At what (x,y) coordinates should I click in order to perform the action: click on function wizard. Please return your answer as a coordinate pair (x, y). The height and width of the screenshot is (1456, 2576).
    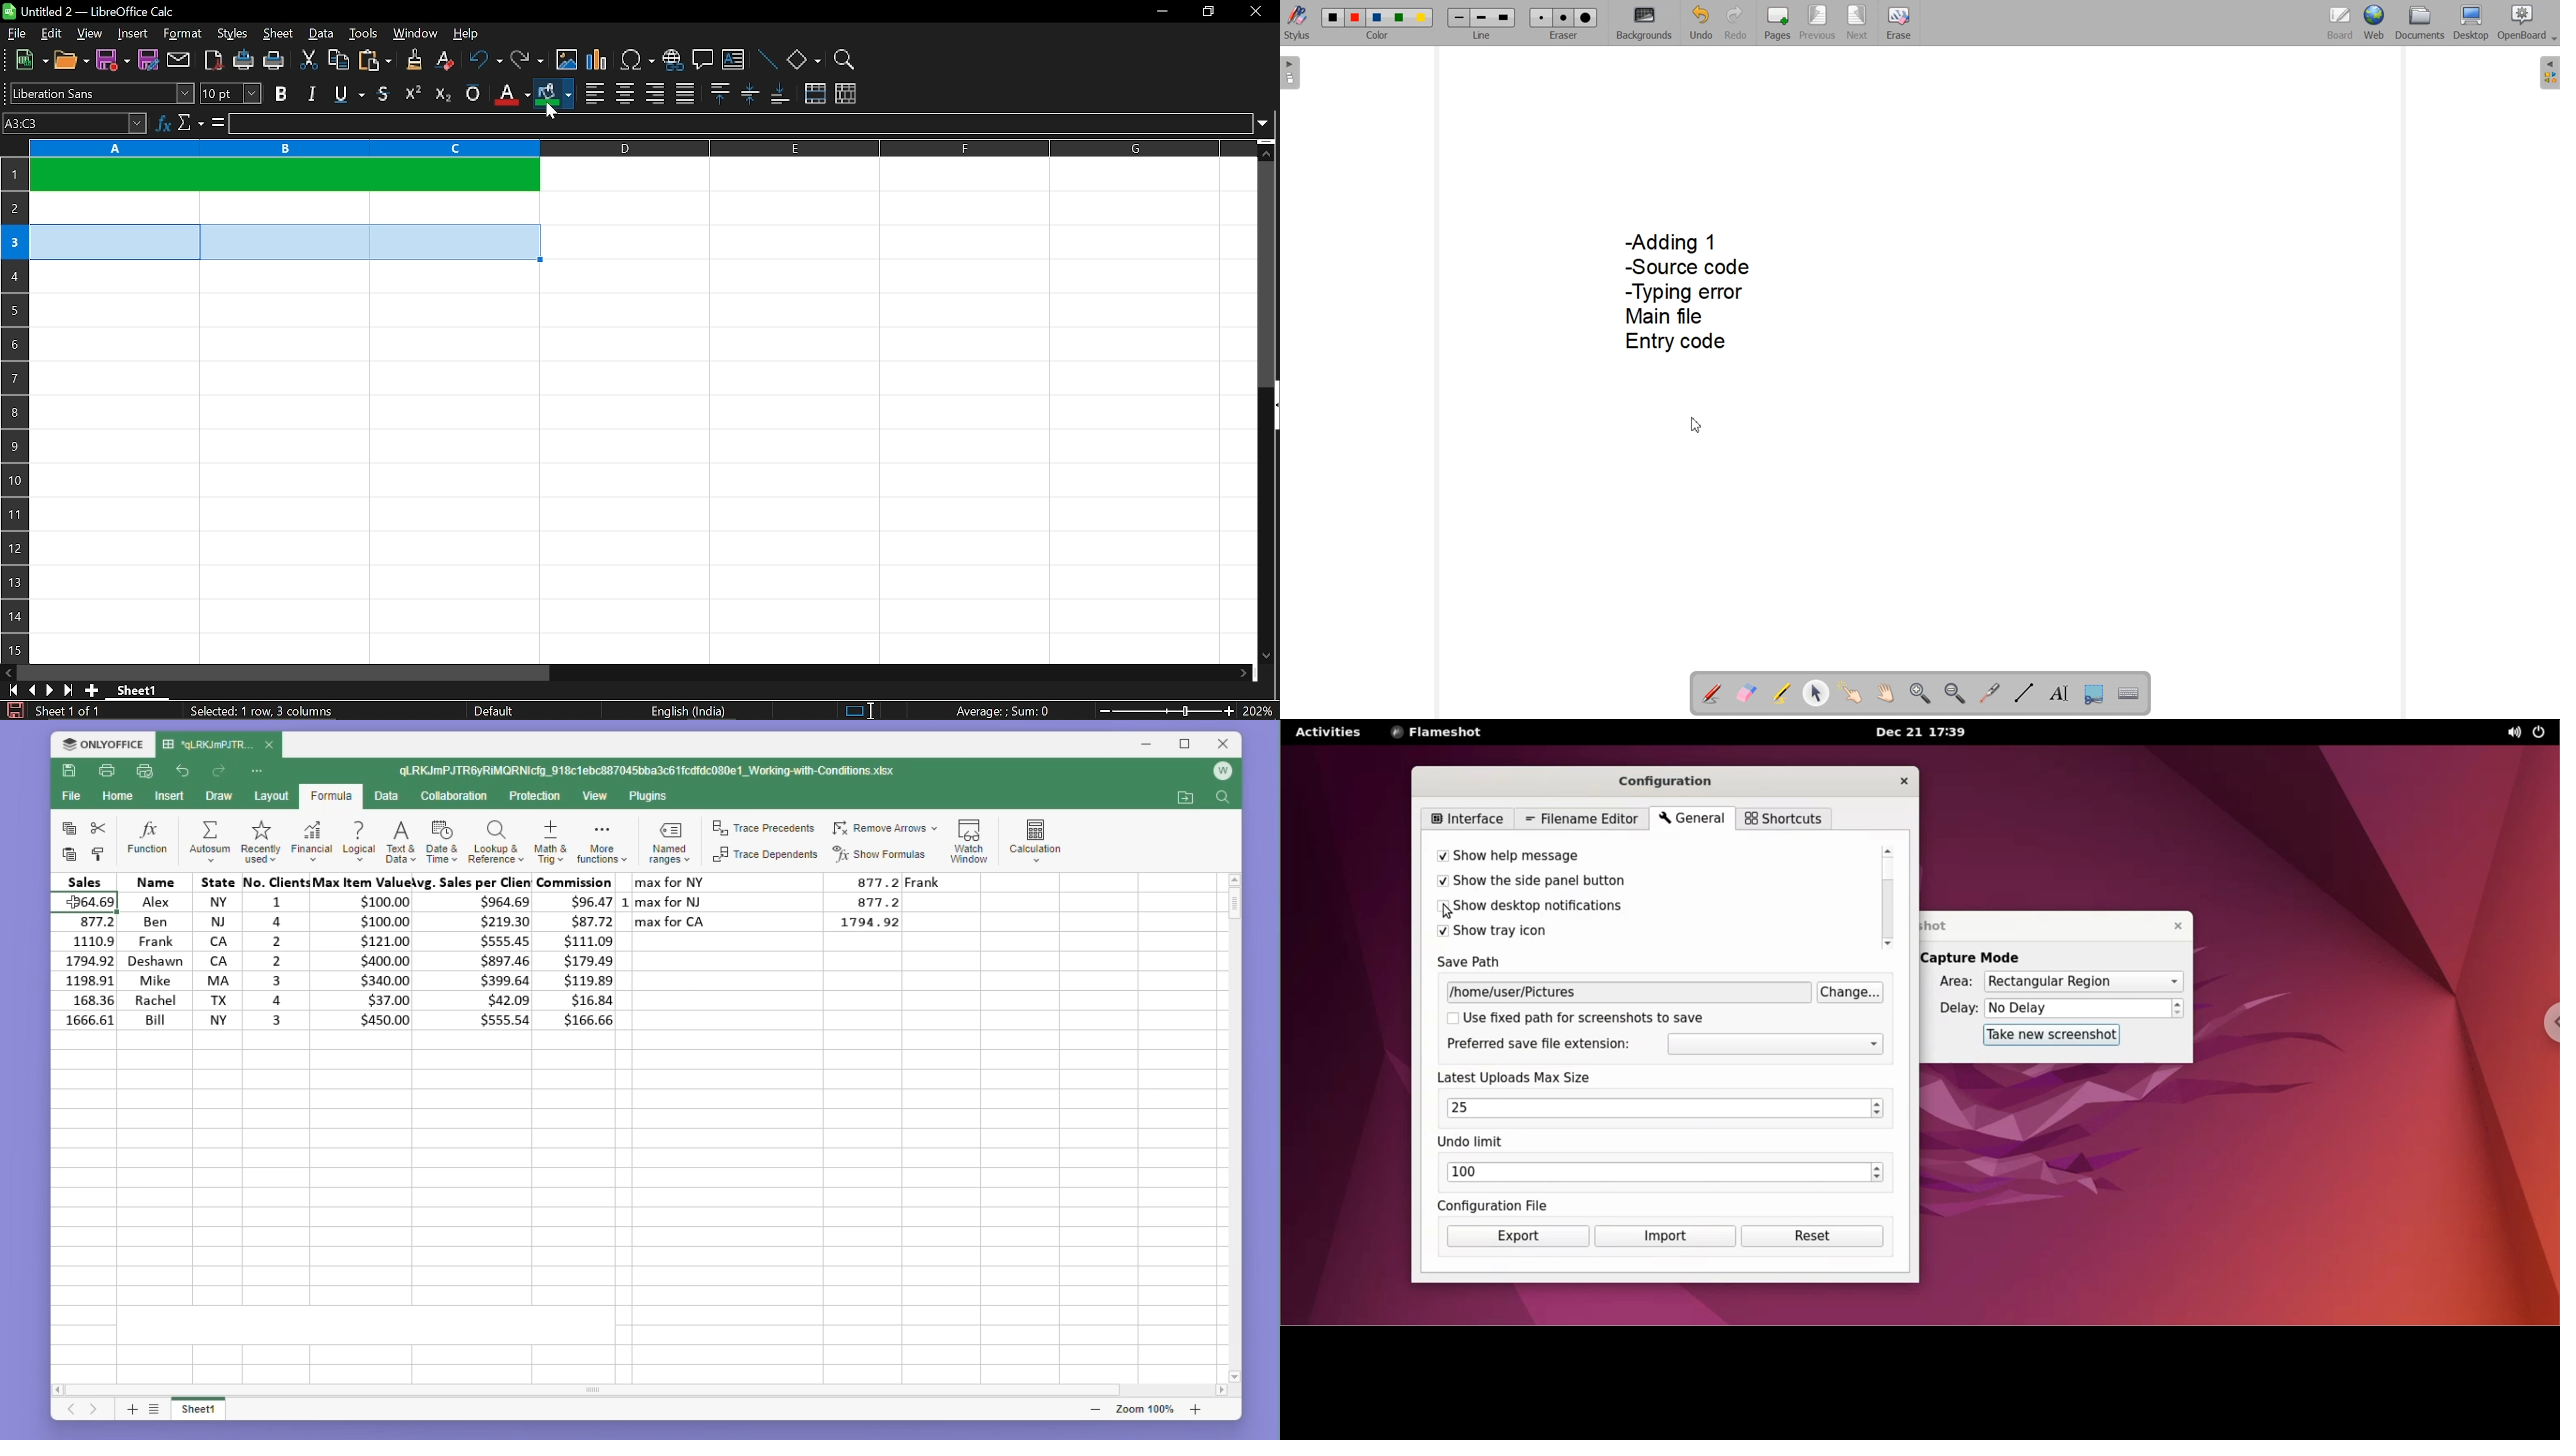
    Looking at the image, I should click on (163, 124).